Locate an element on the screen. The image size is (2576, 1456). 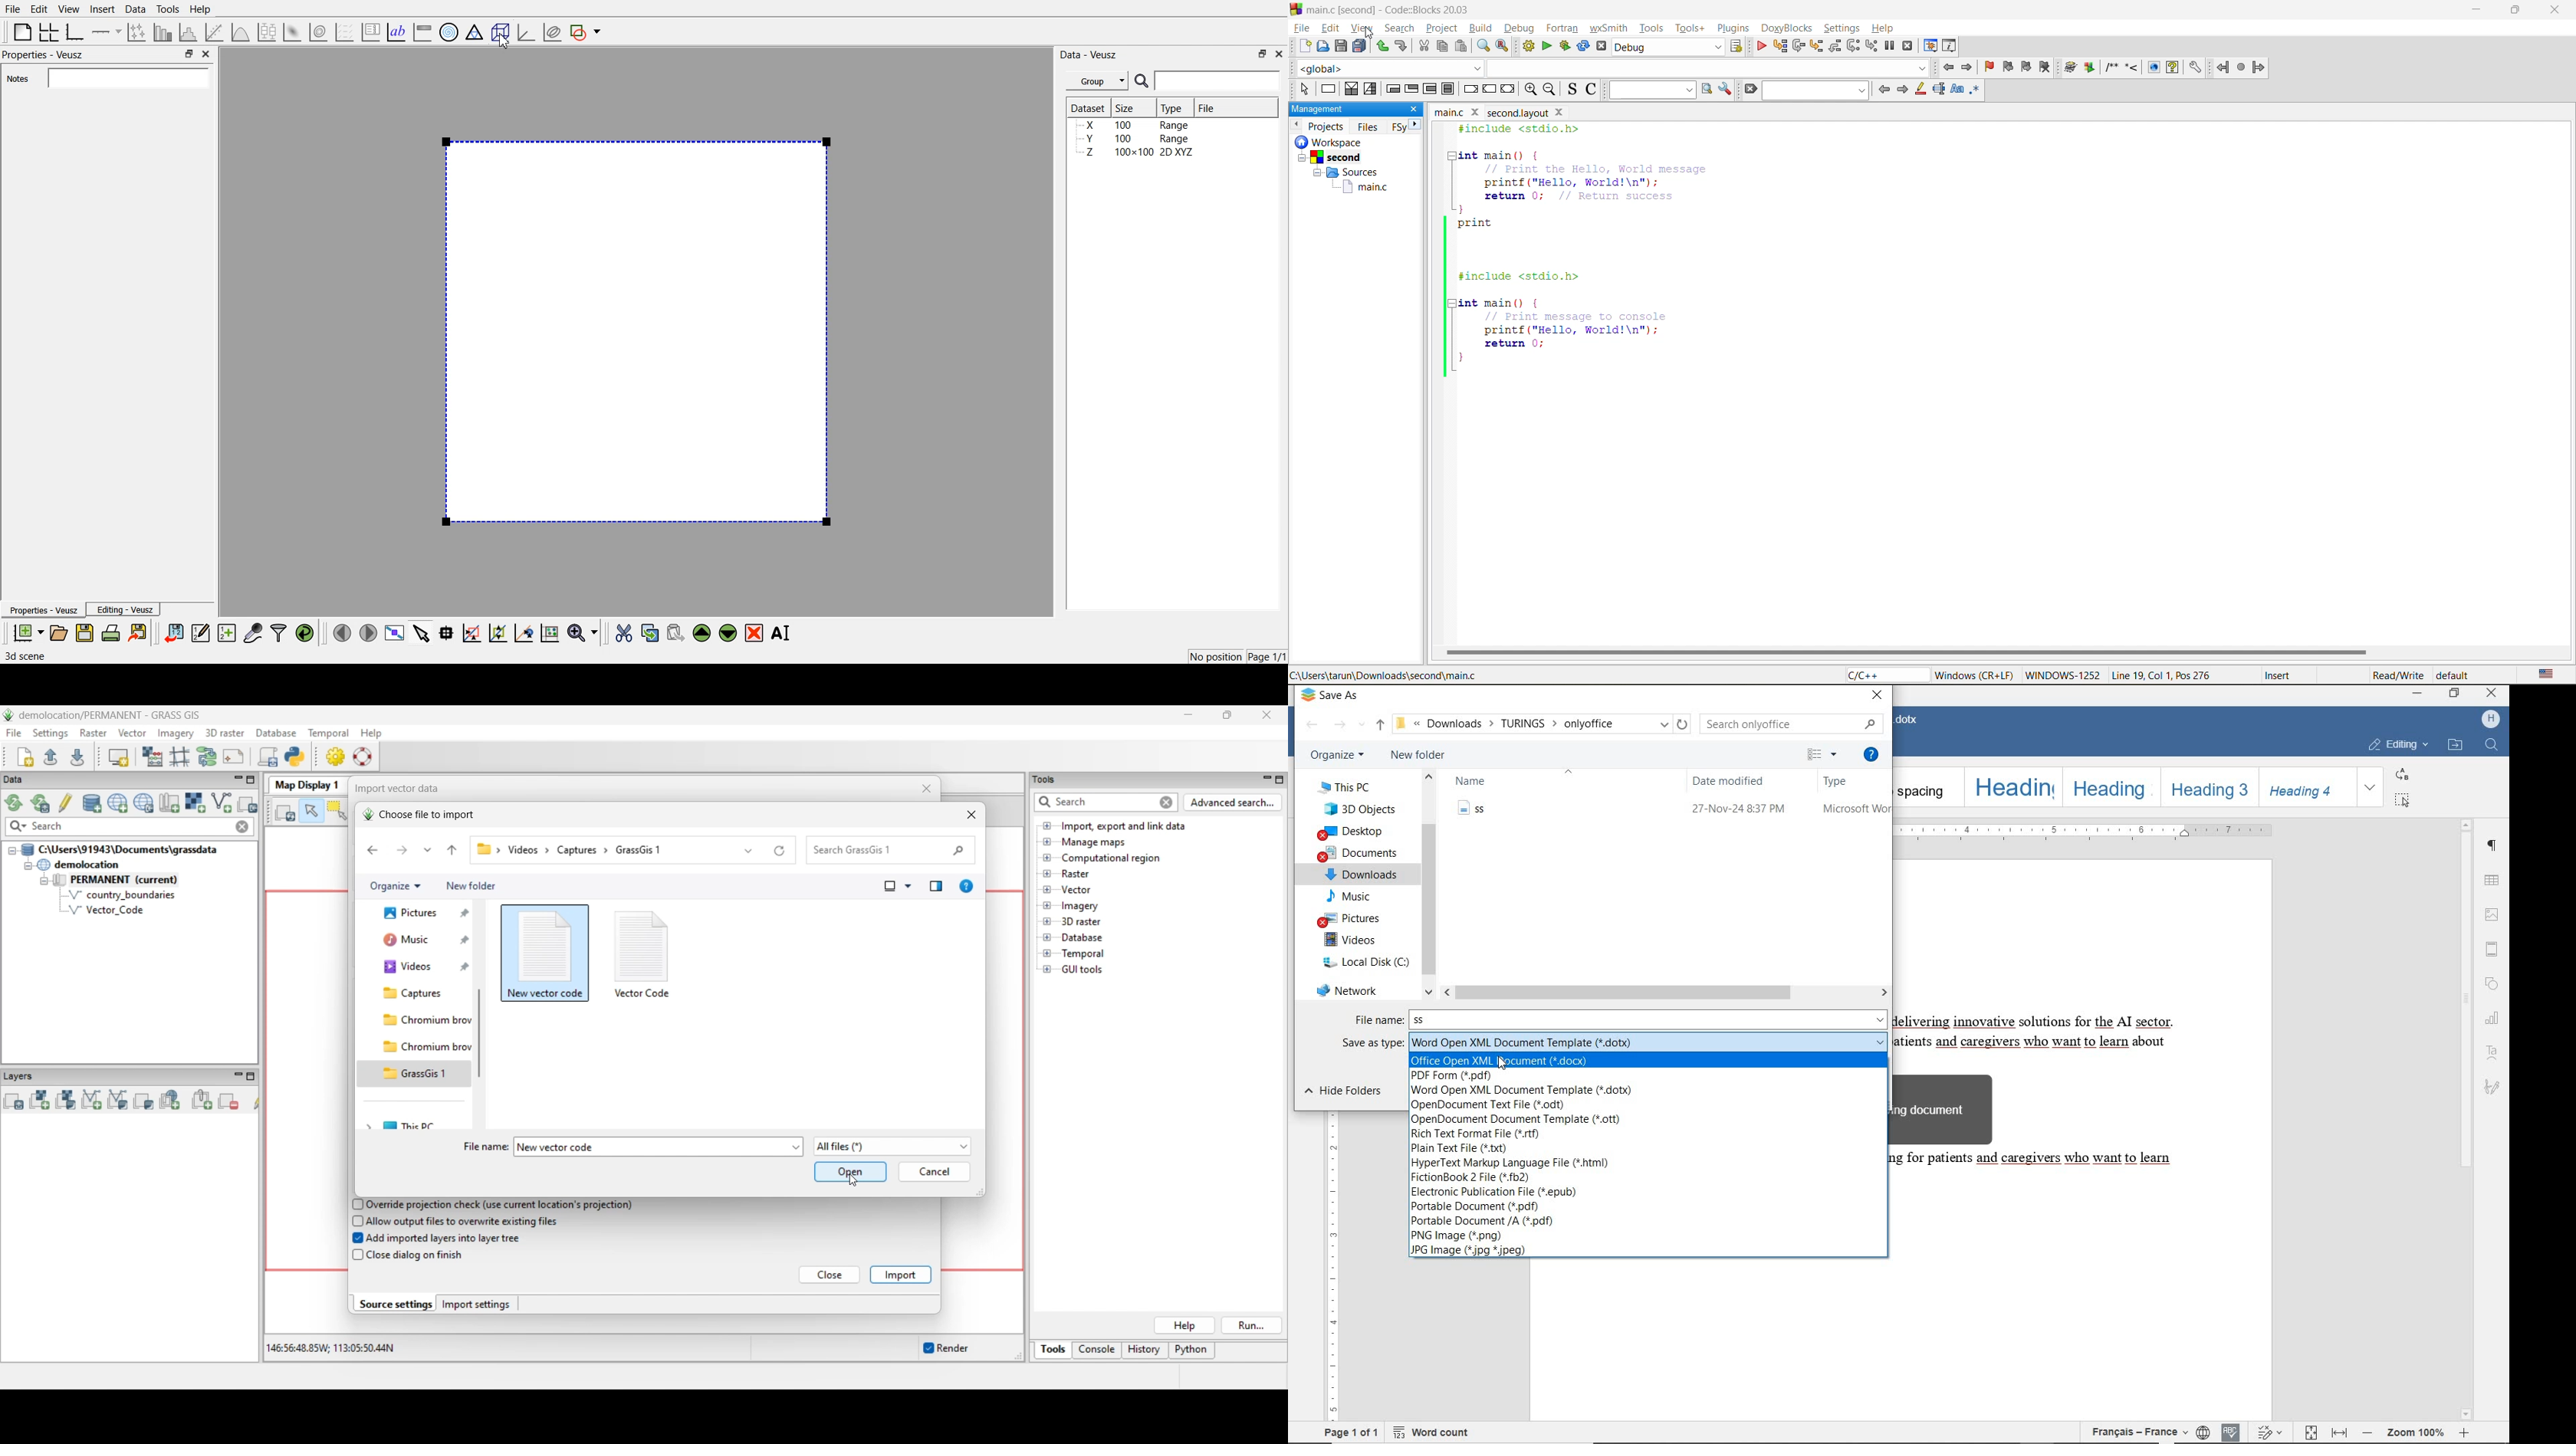
workspace info is located at coordinates (1345, 169).